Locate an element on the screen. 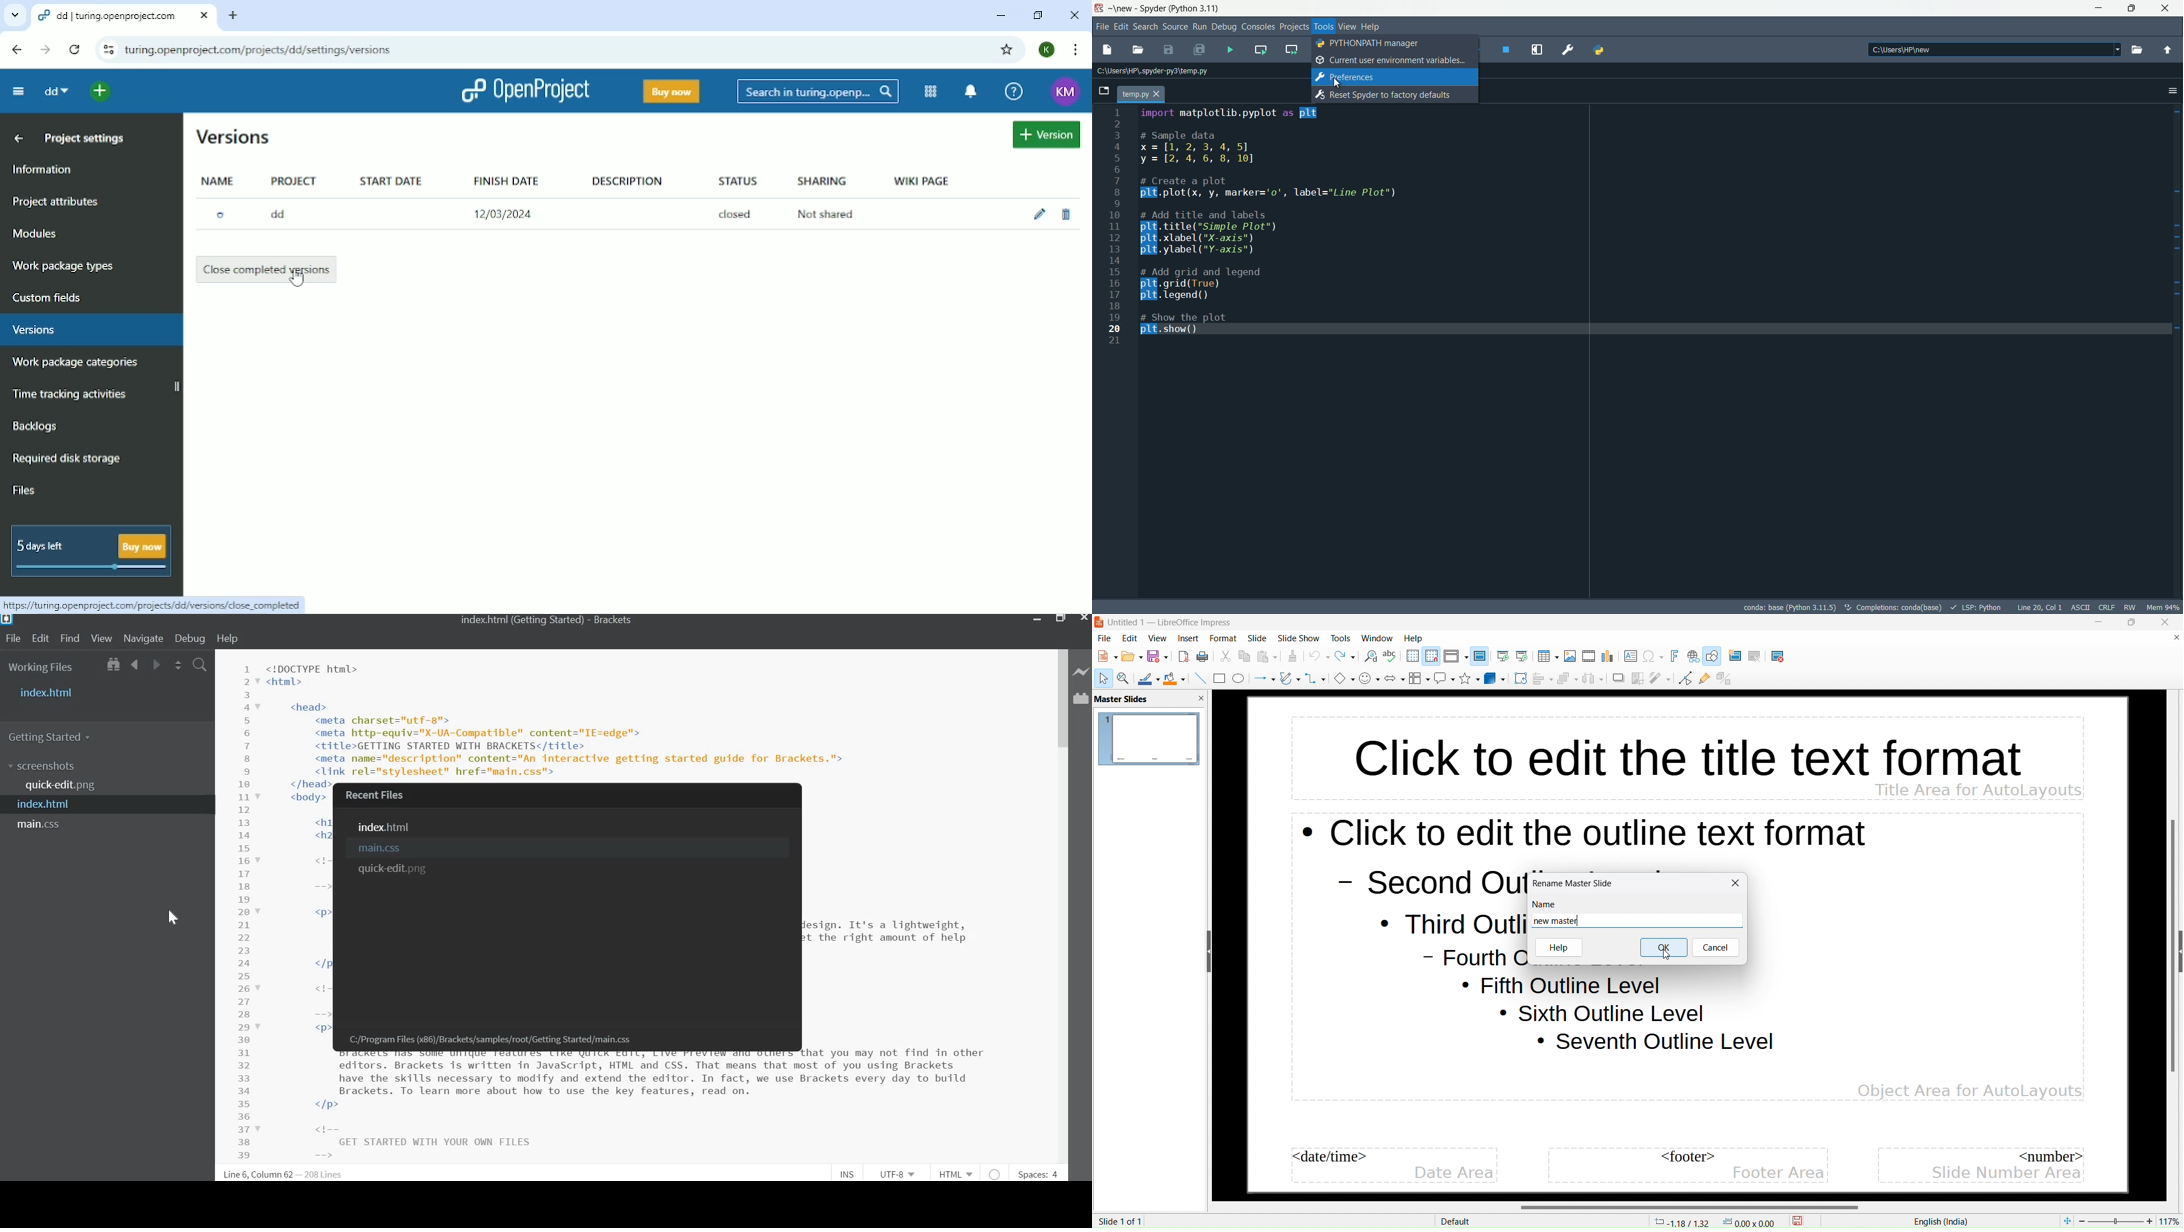  ok is located at coordinates (1664, 947).